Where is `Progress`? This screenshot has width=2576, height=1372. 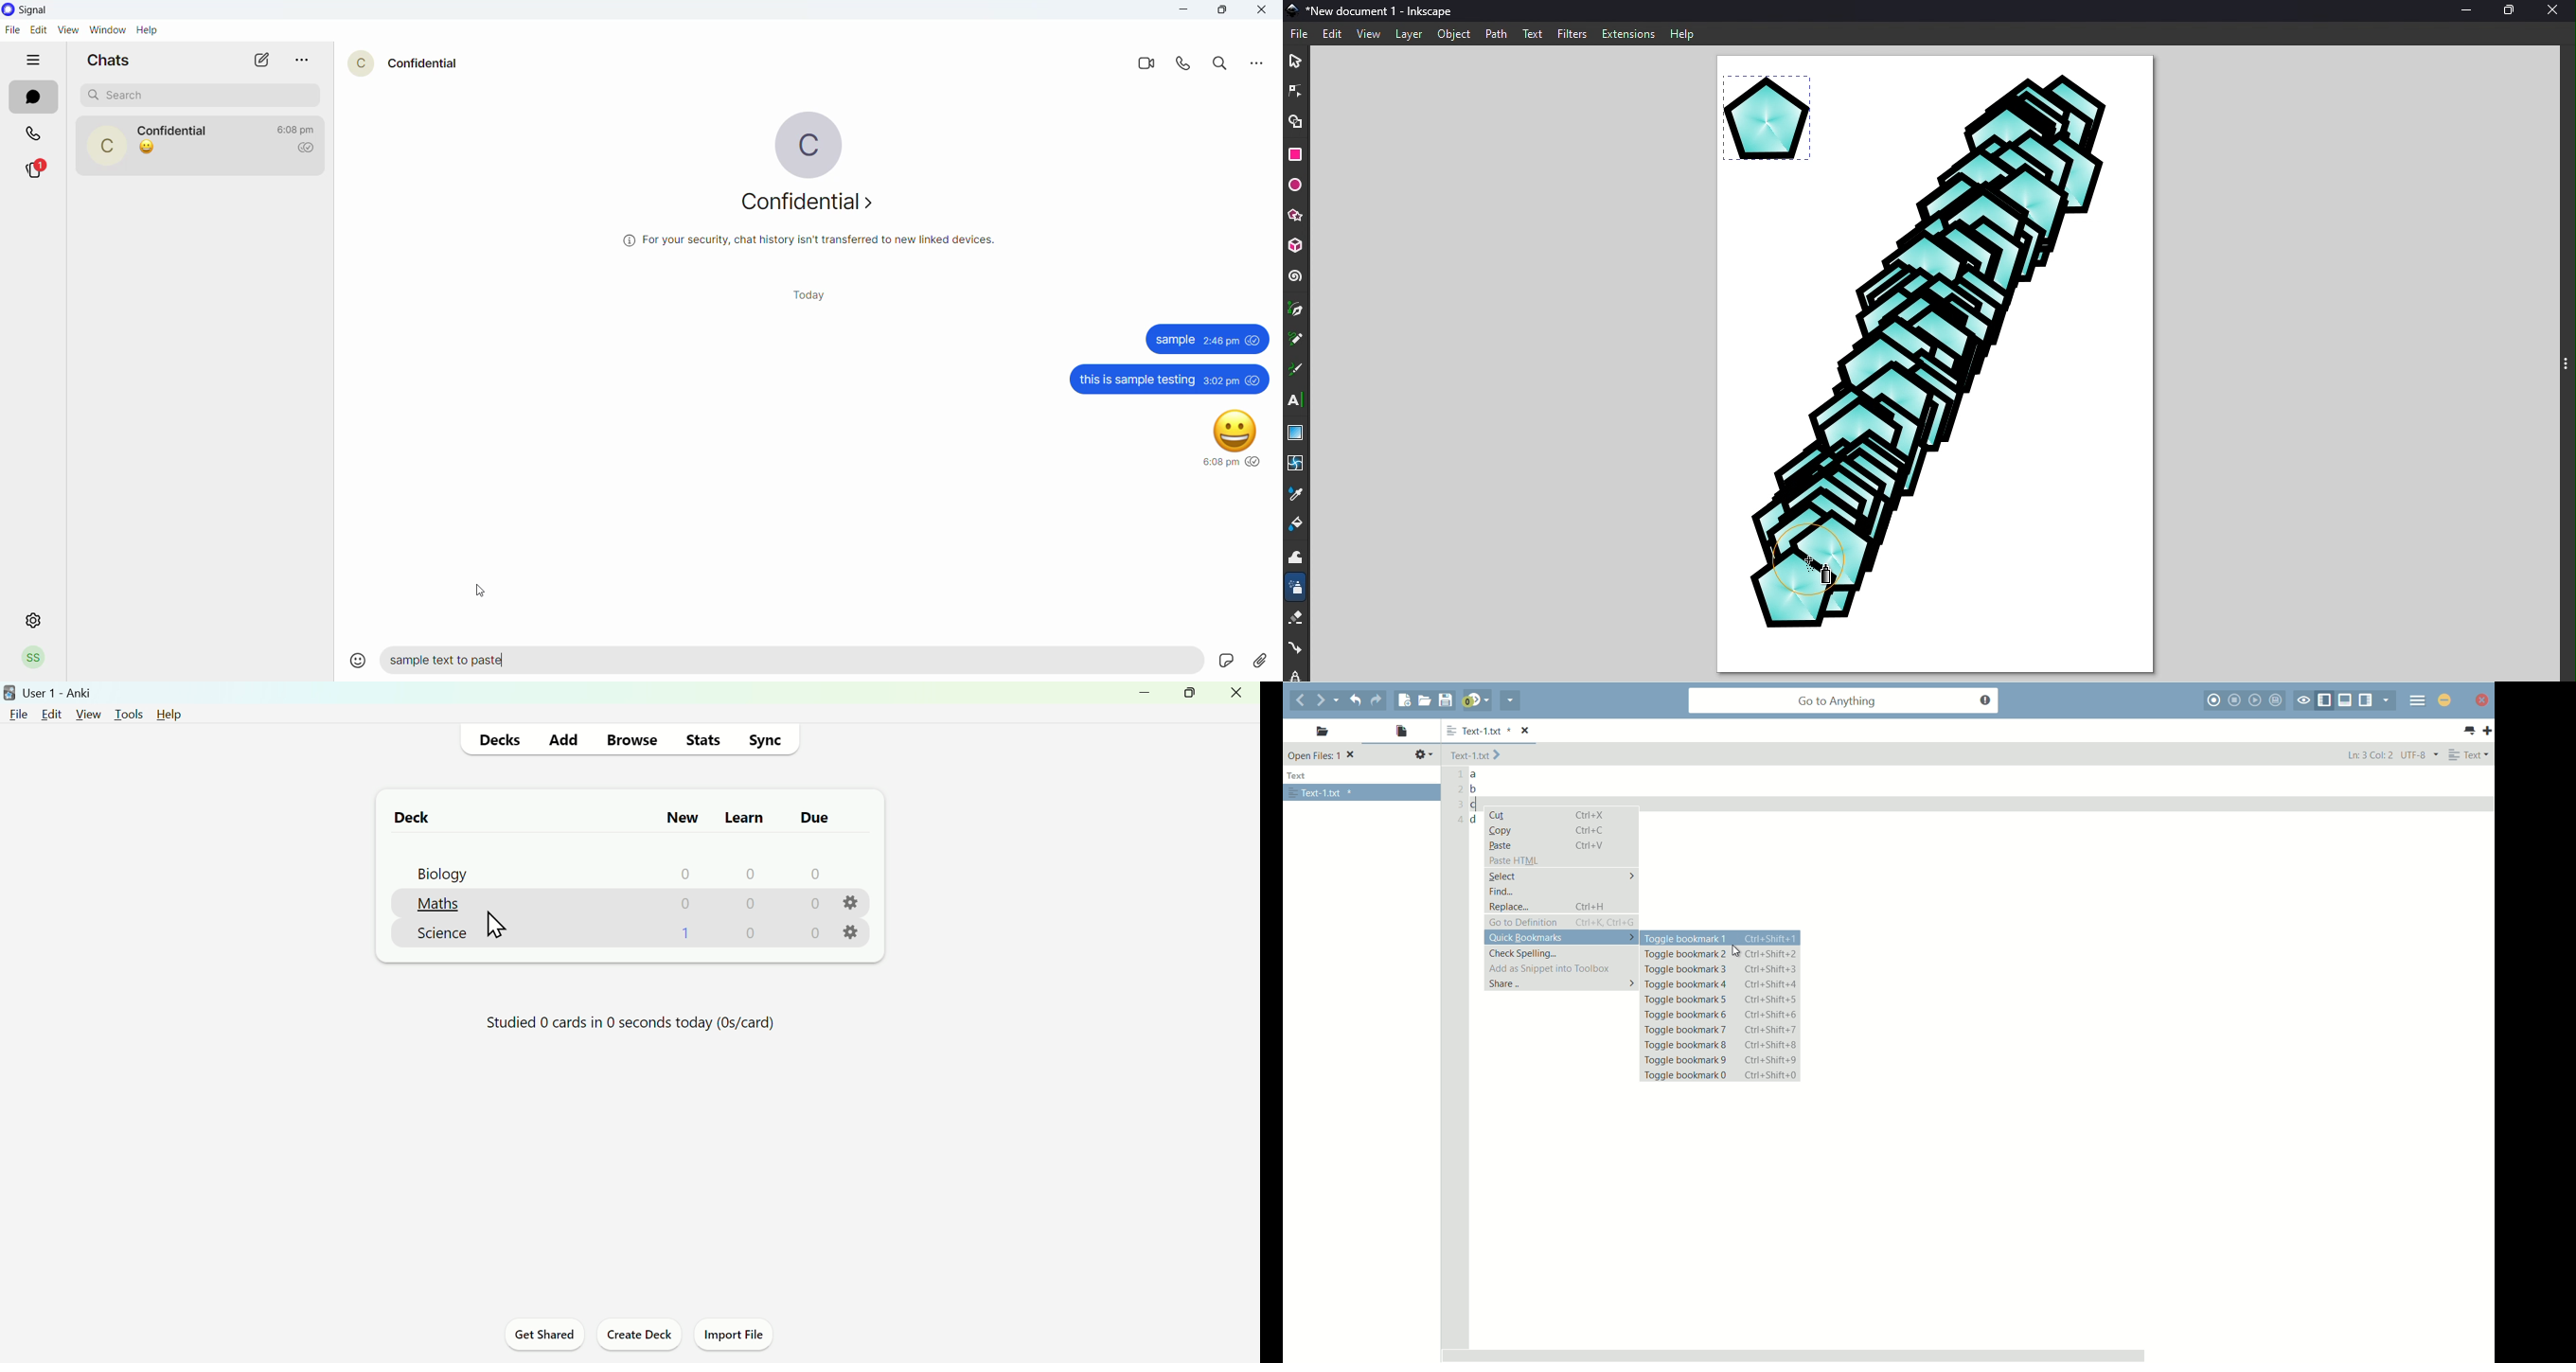 Progress is located at coordinates (623, 1027).